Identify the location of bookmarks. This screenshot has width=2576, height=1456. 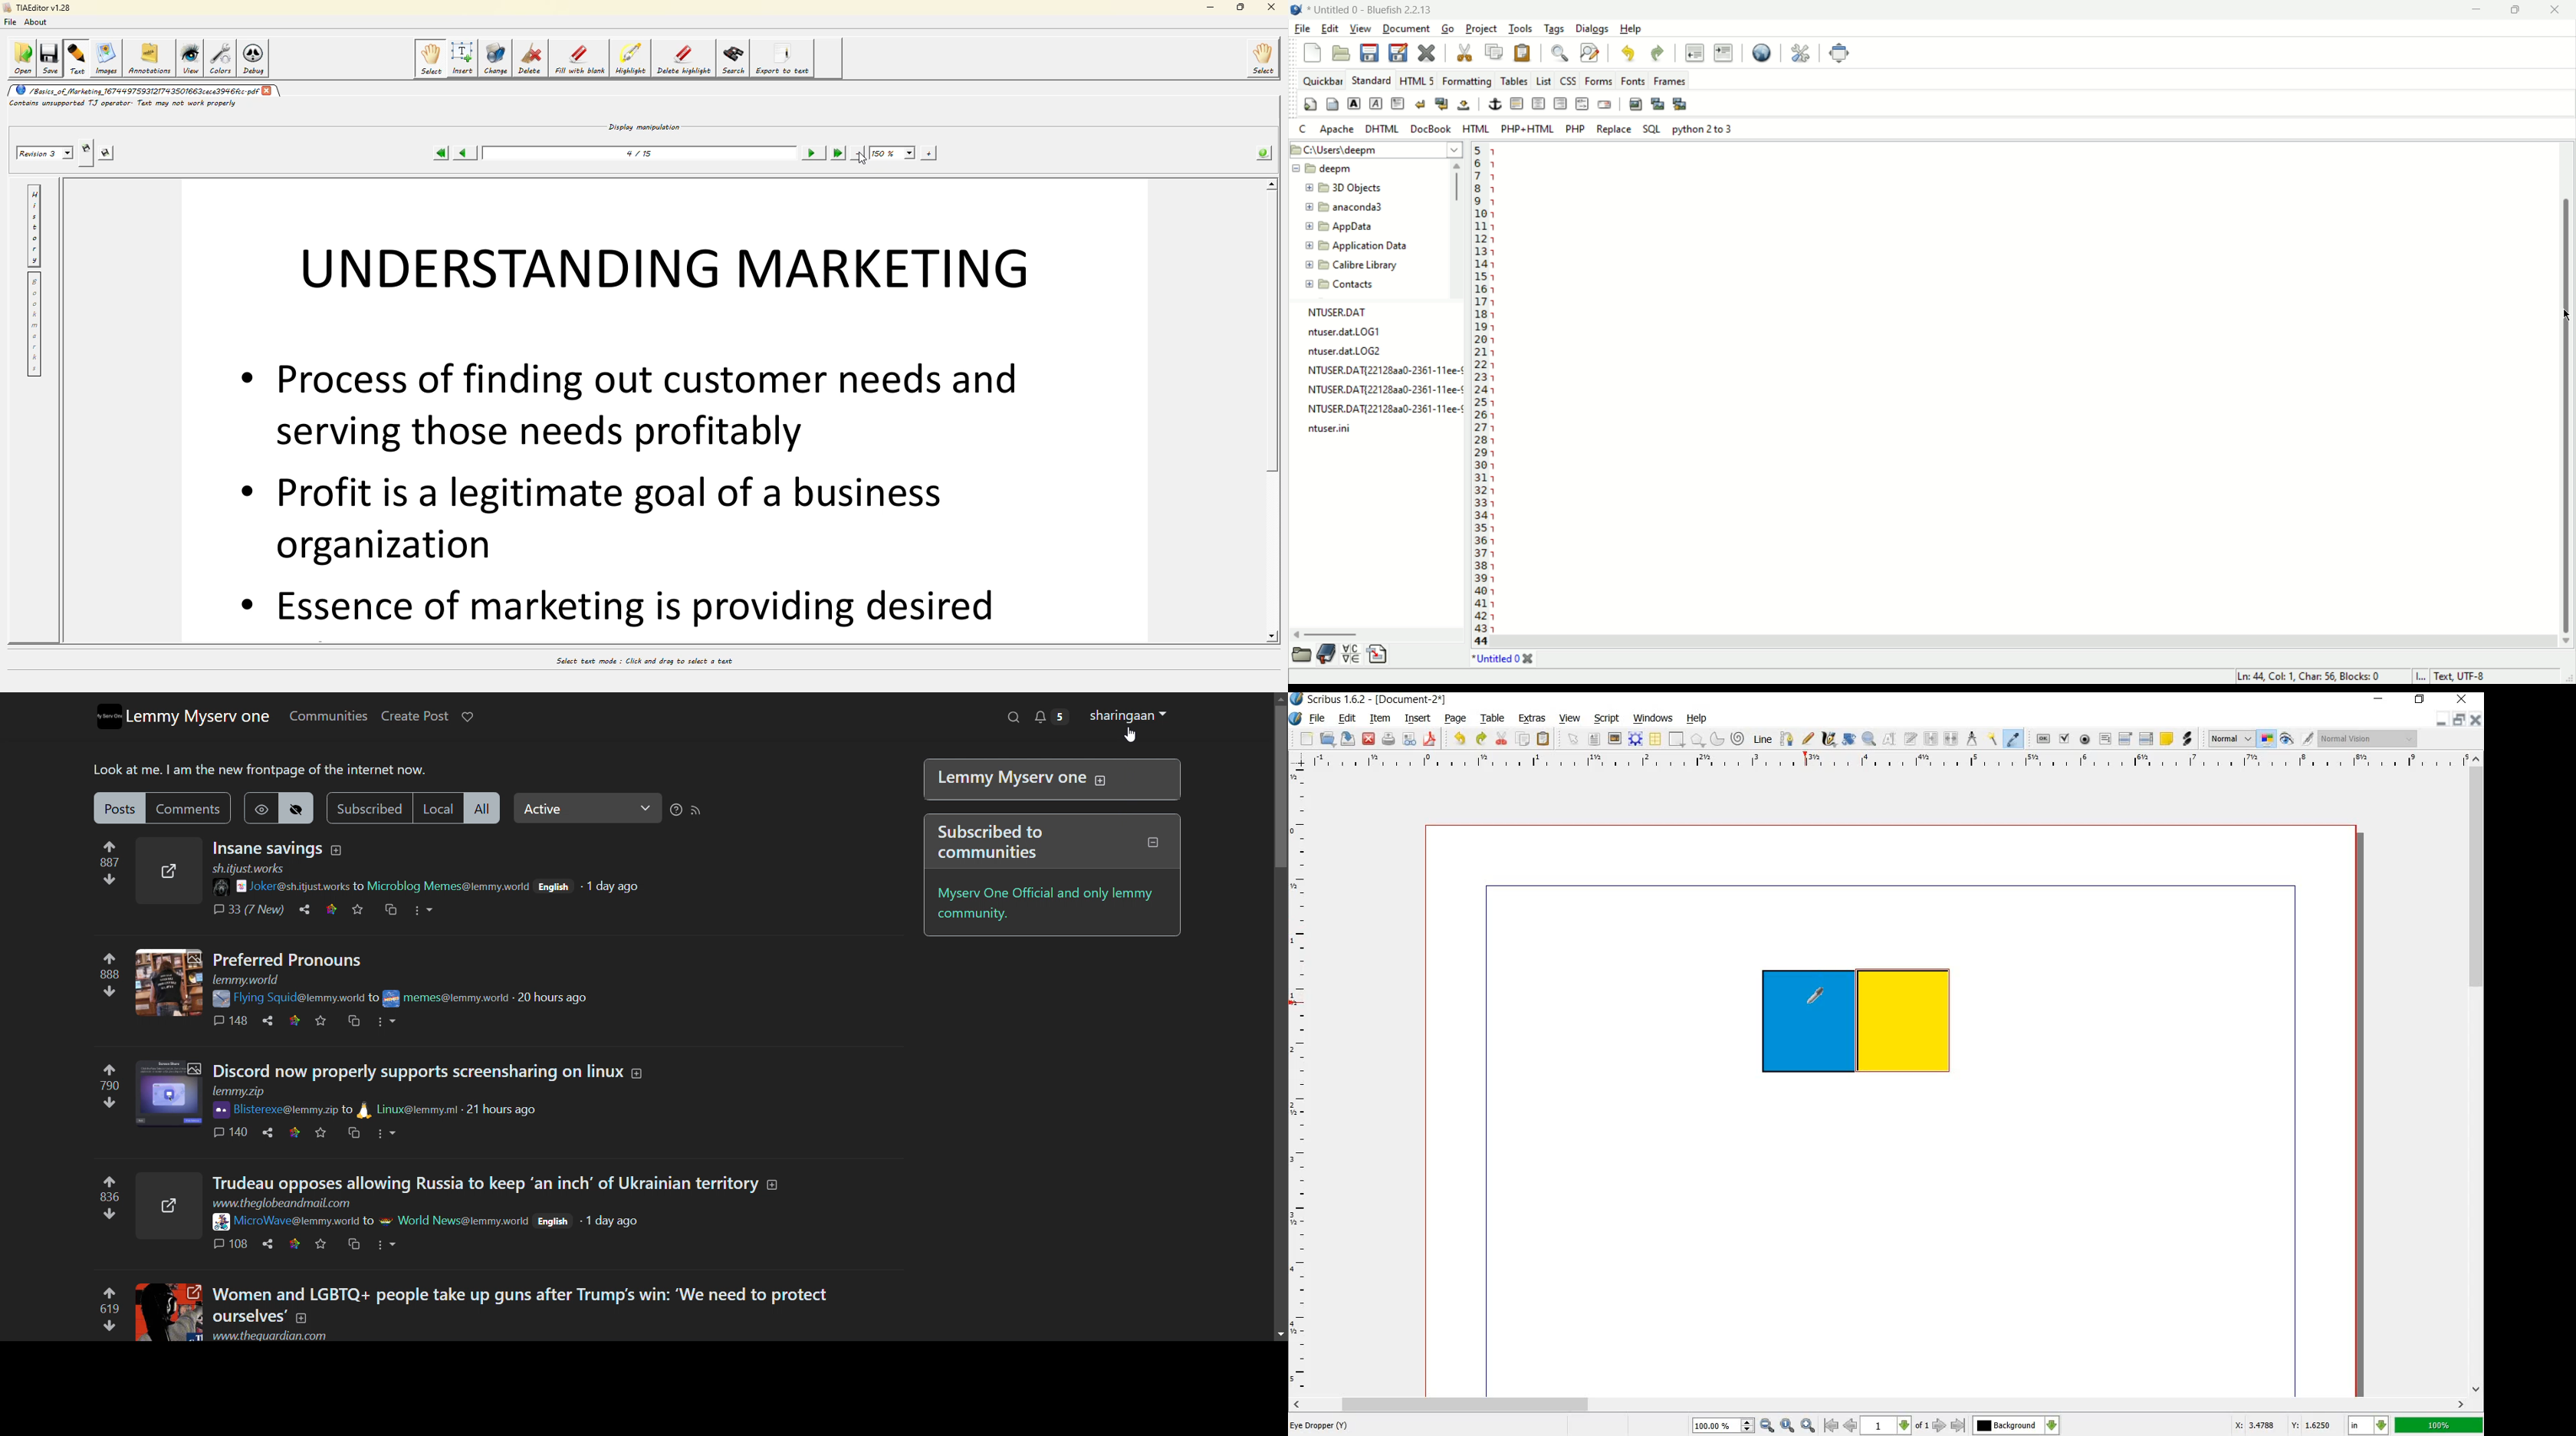
(1327, 653).